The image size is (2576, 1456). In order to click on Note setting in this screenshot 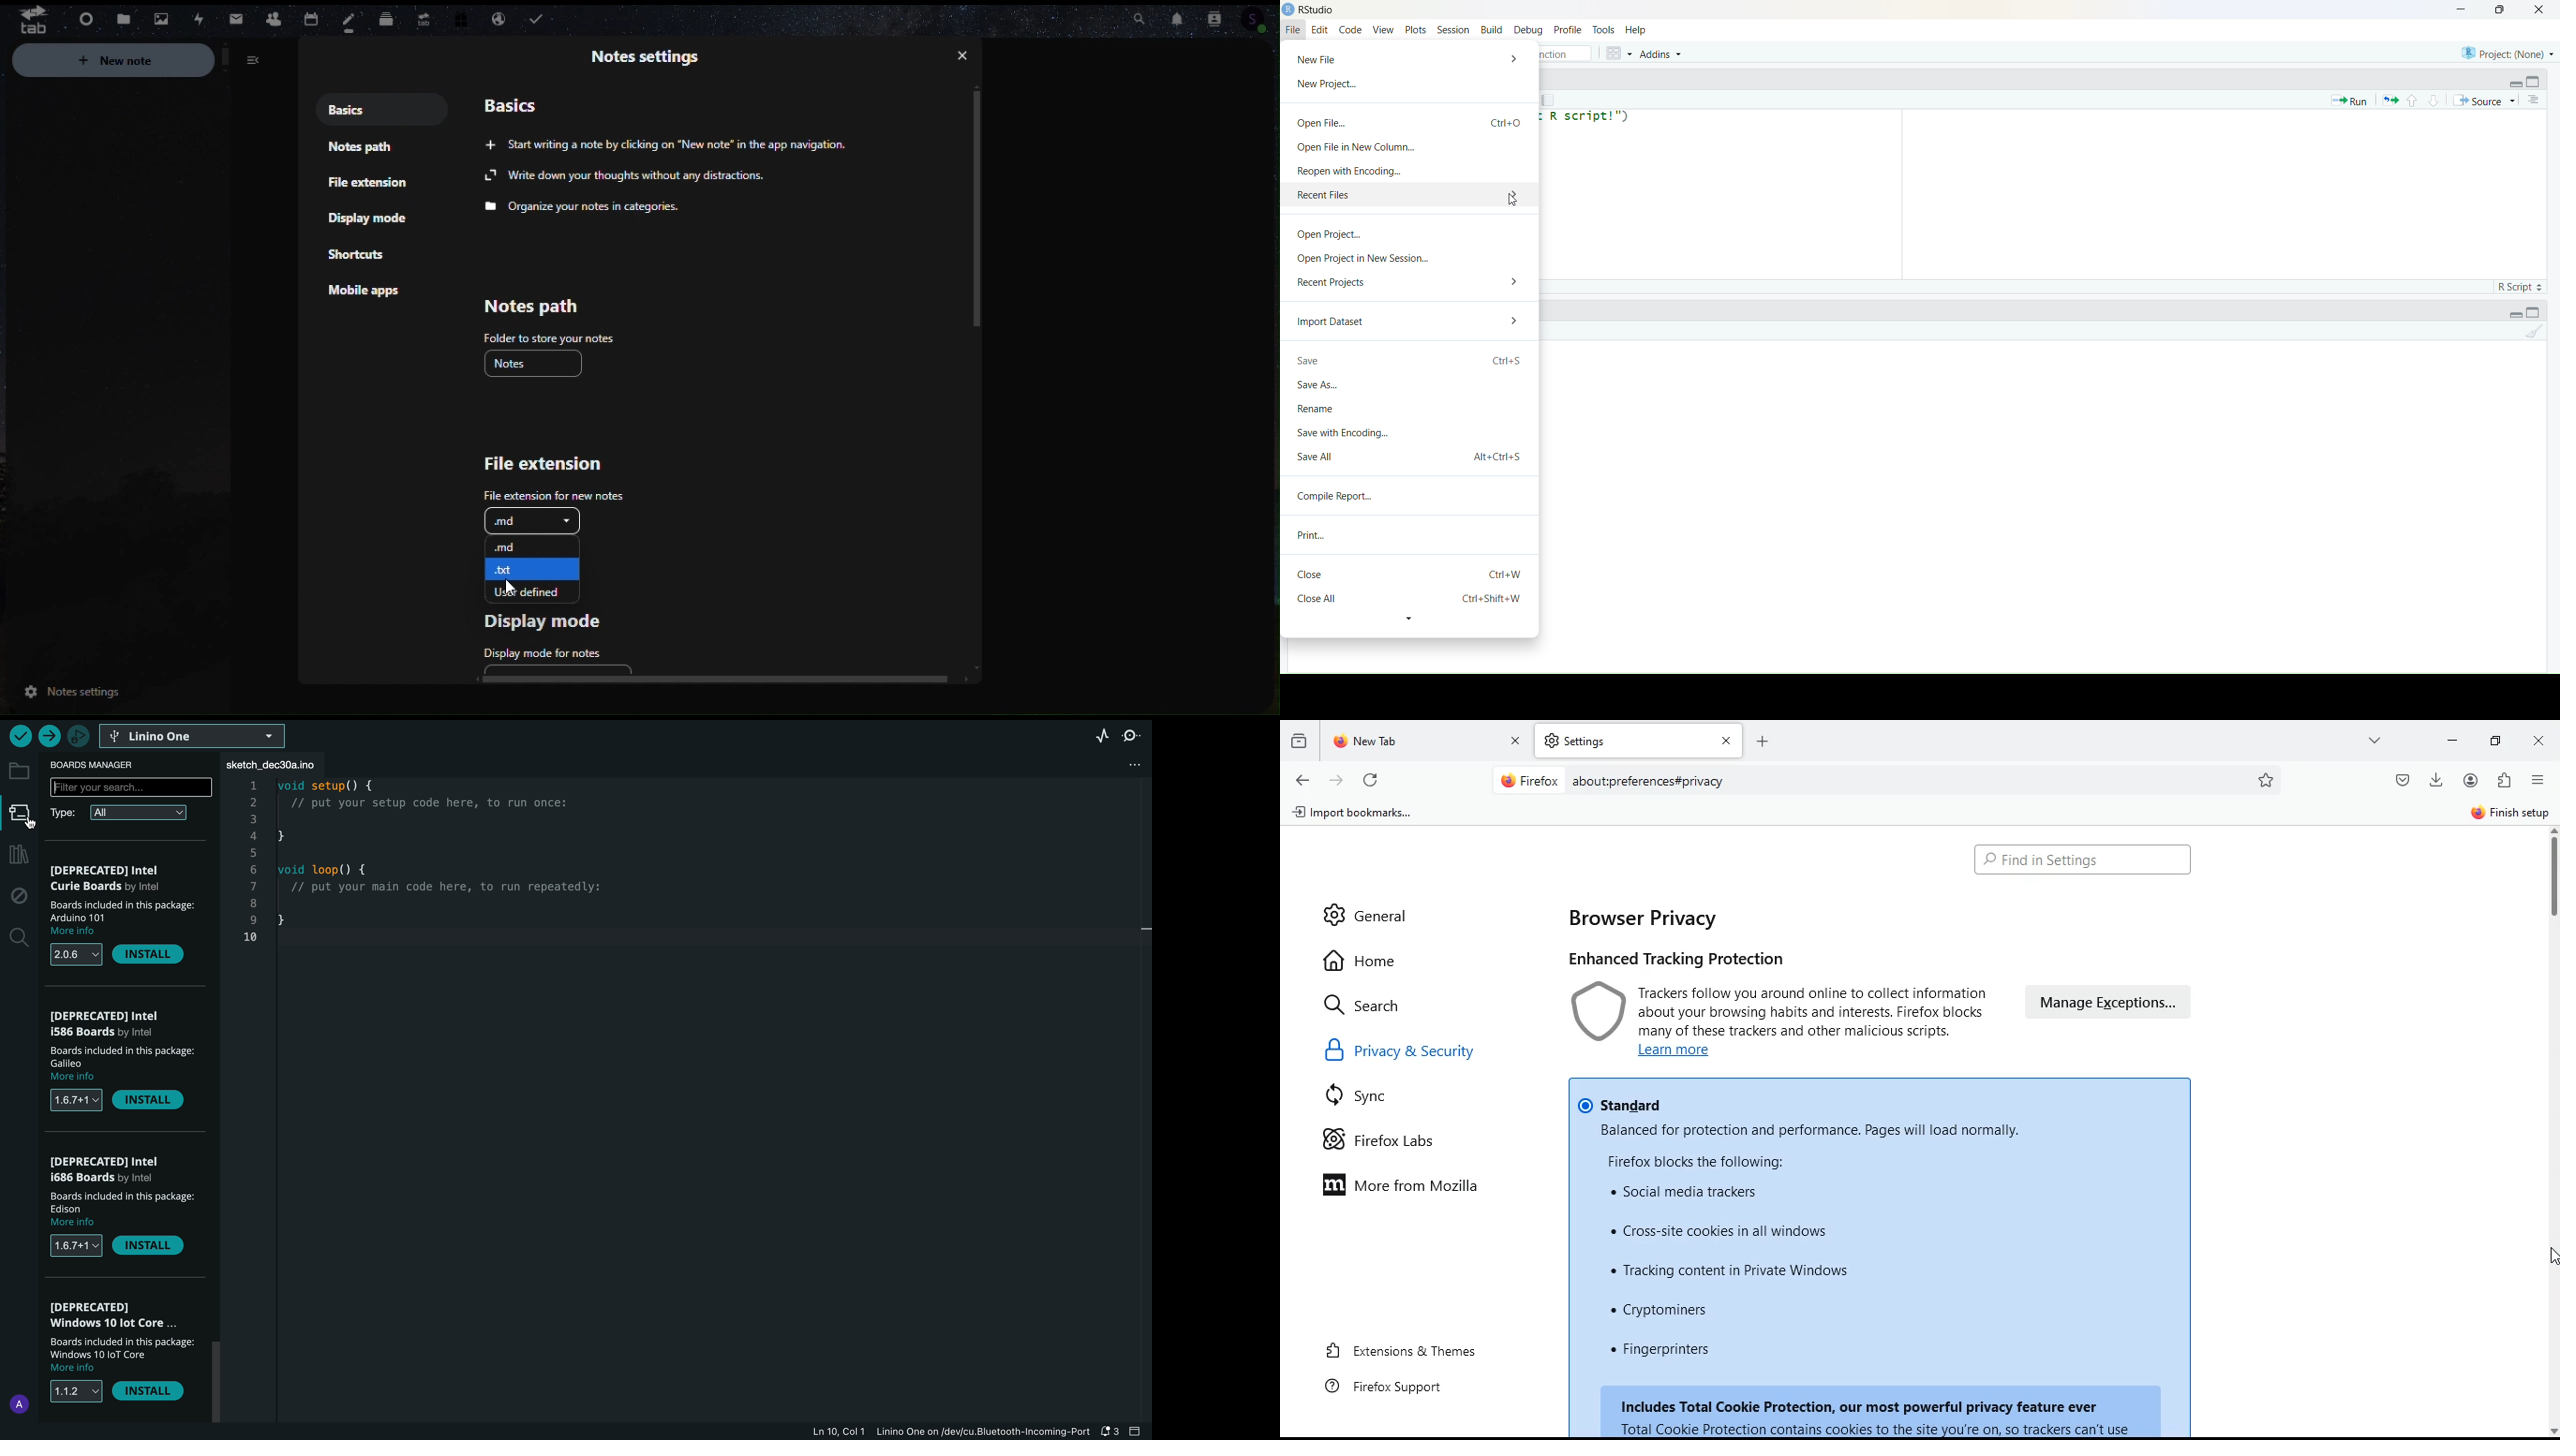, I will do `click(648, 55)`.